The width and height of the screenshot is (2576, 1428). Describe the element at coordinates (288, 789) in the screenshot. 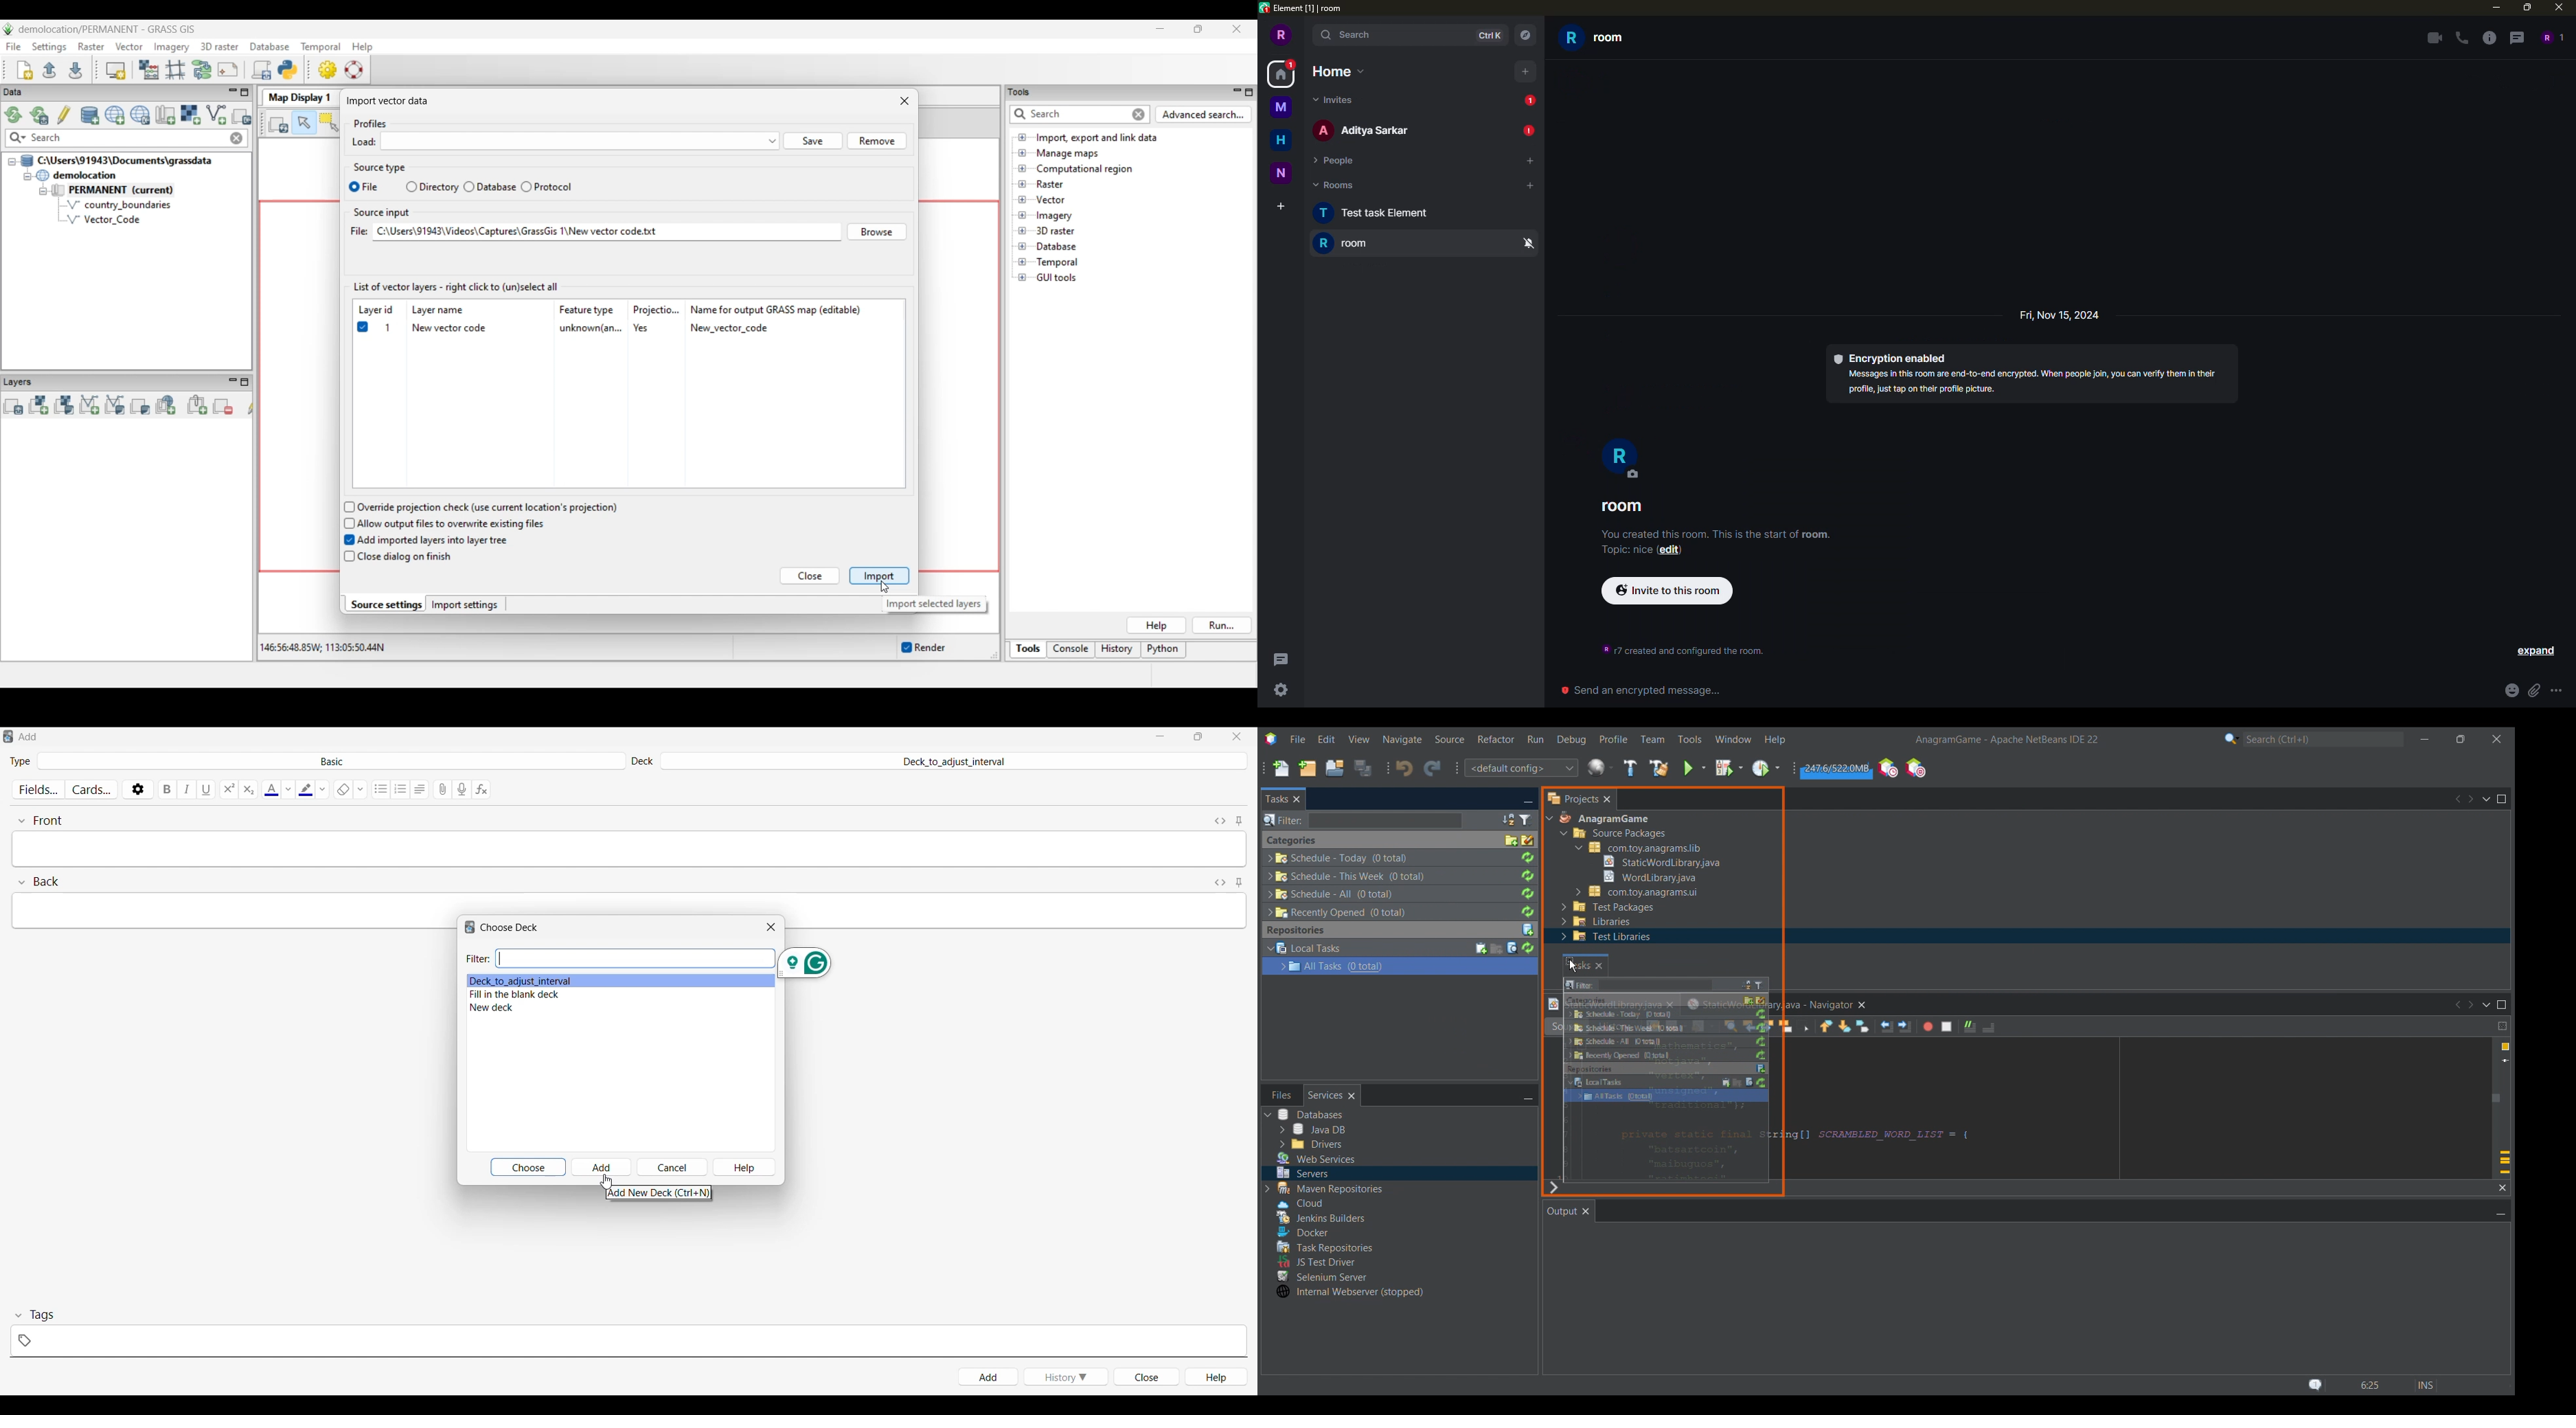

I see `Text color options` at that location.